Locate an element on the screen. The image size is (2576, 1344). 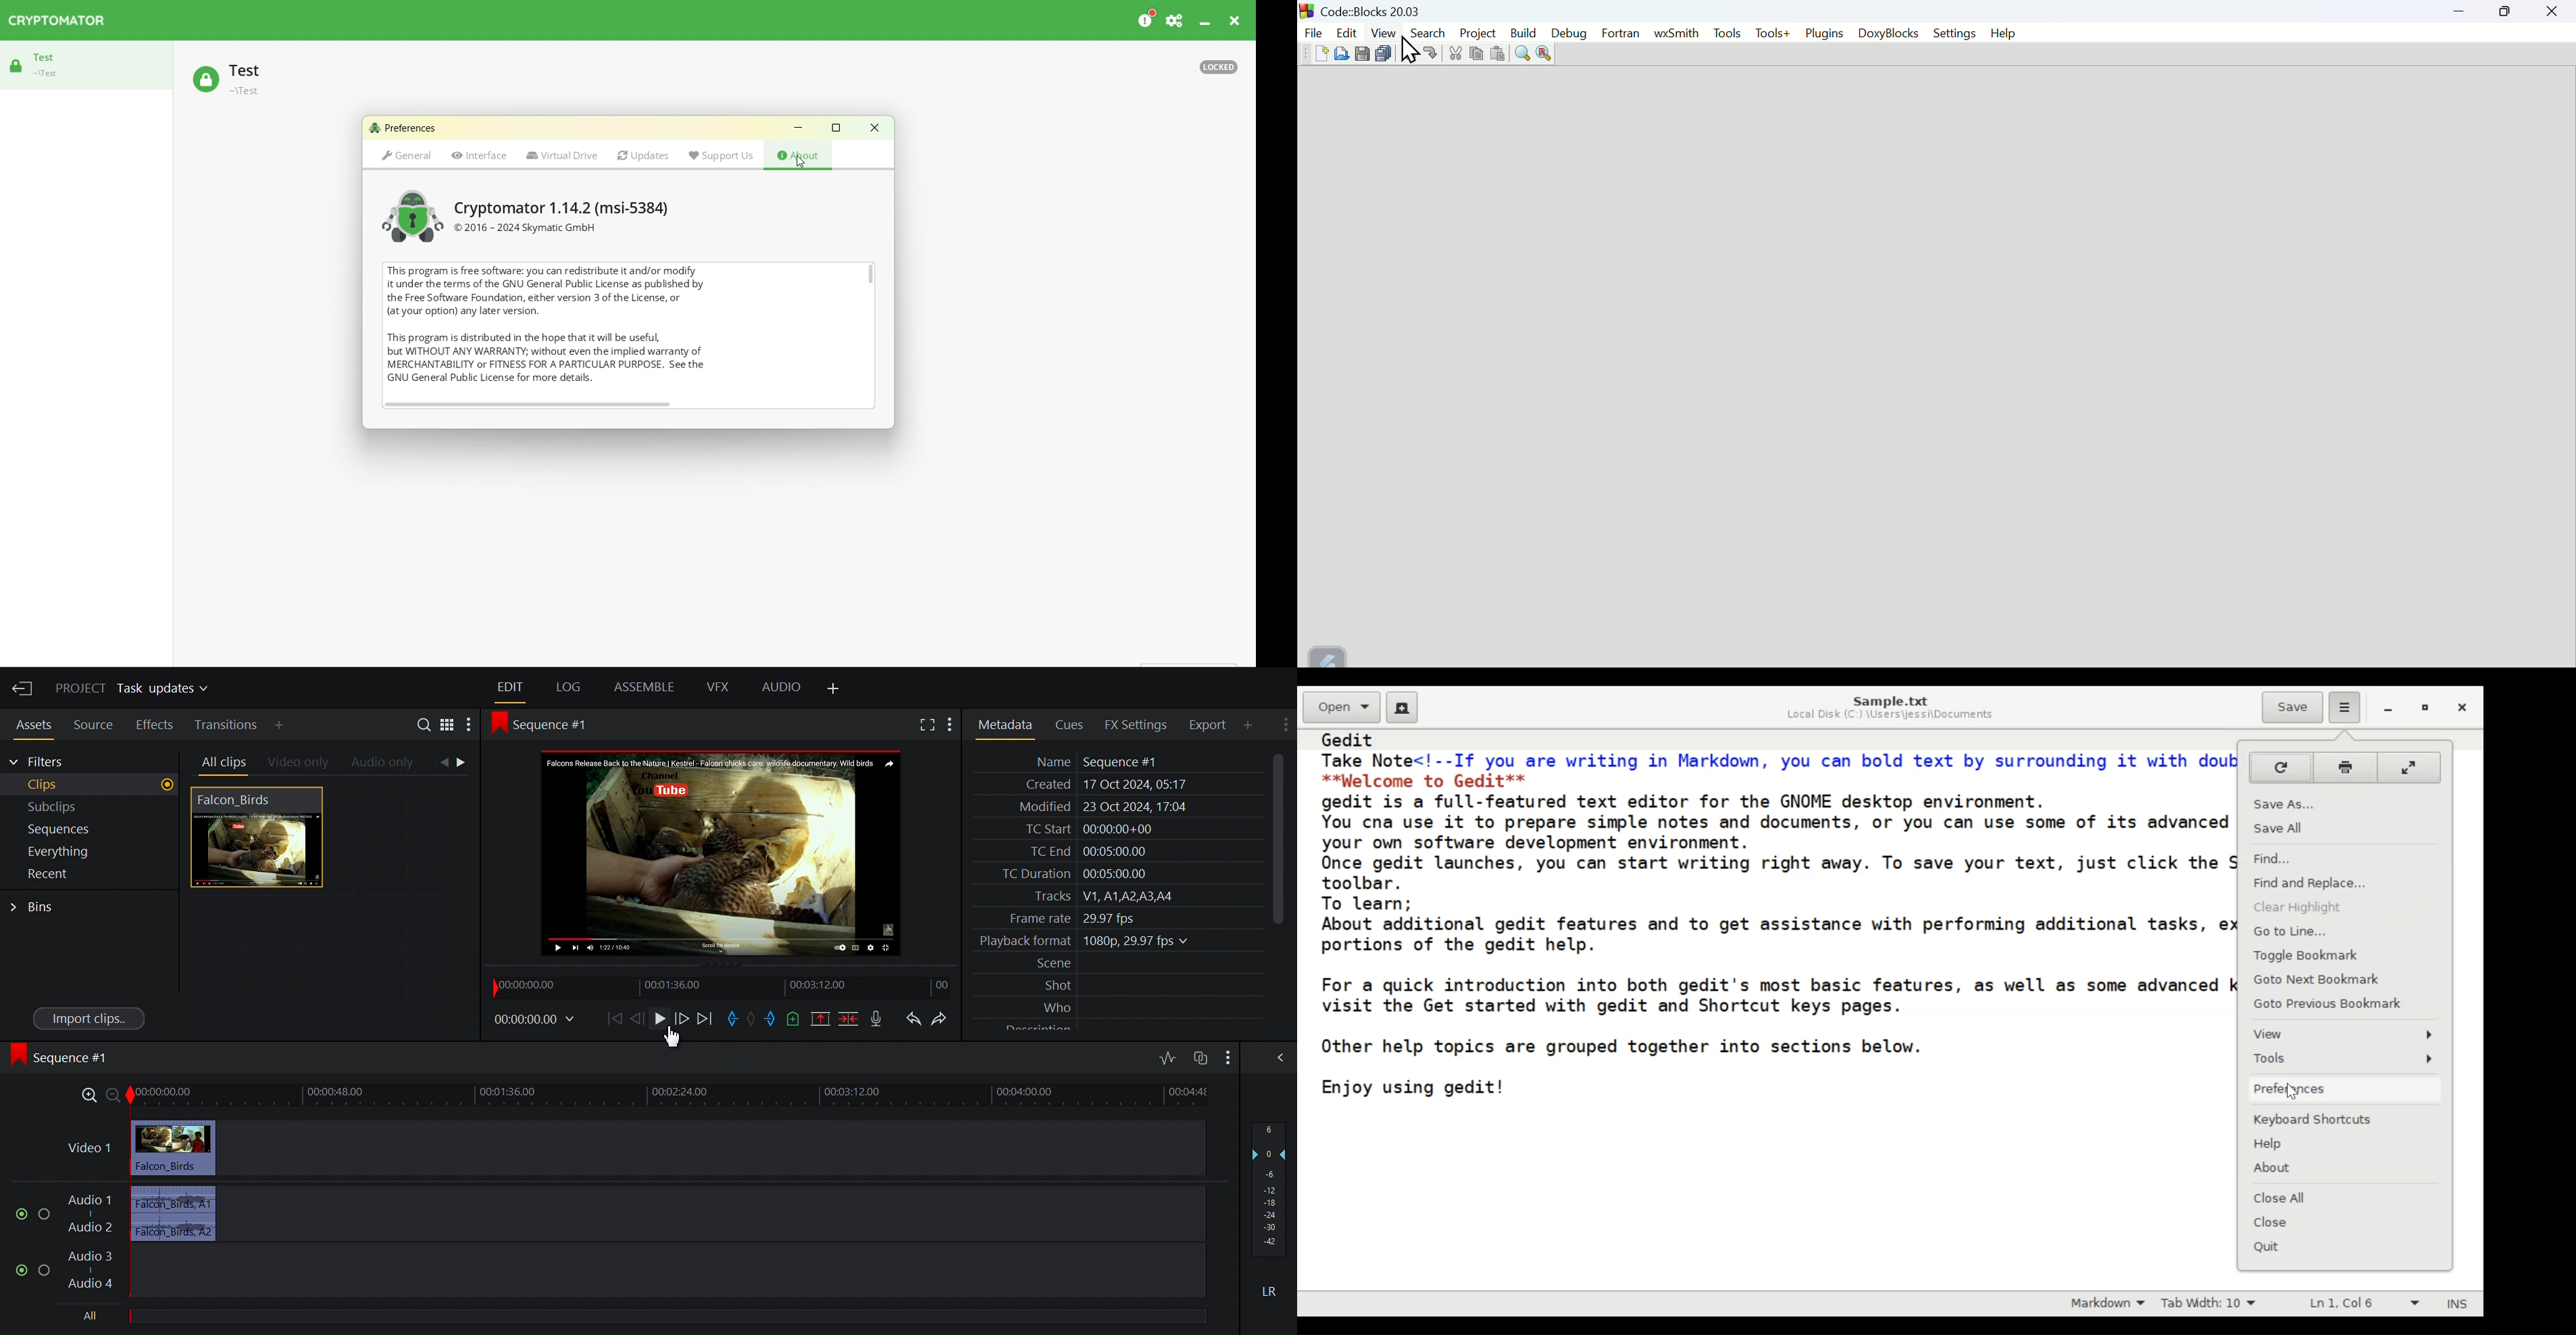
Add a cue is located at coordinates (796, 1019).